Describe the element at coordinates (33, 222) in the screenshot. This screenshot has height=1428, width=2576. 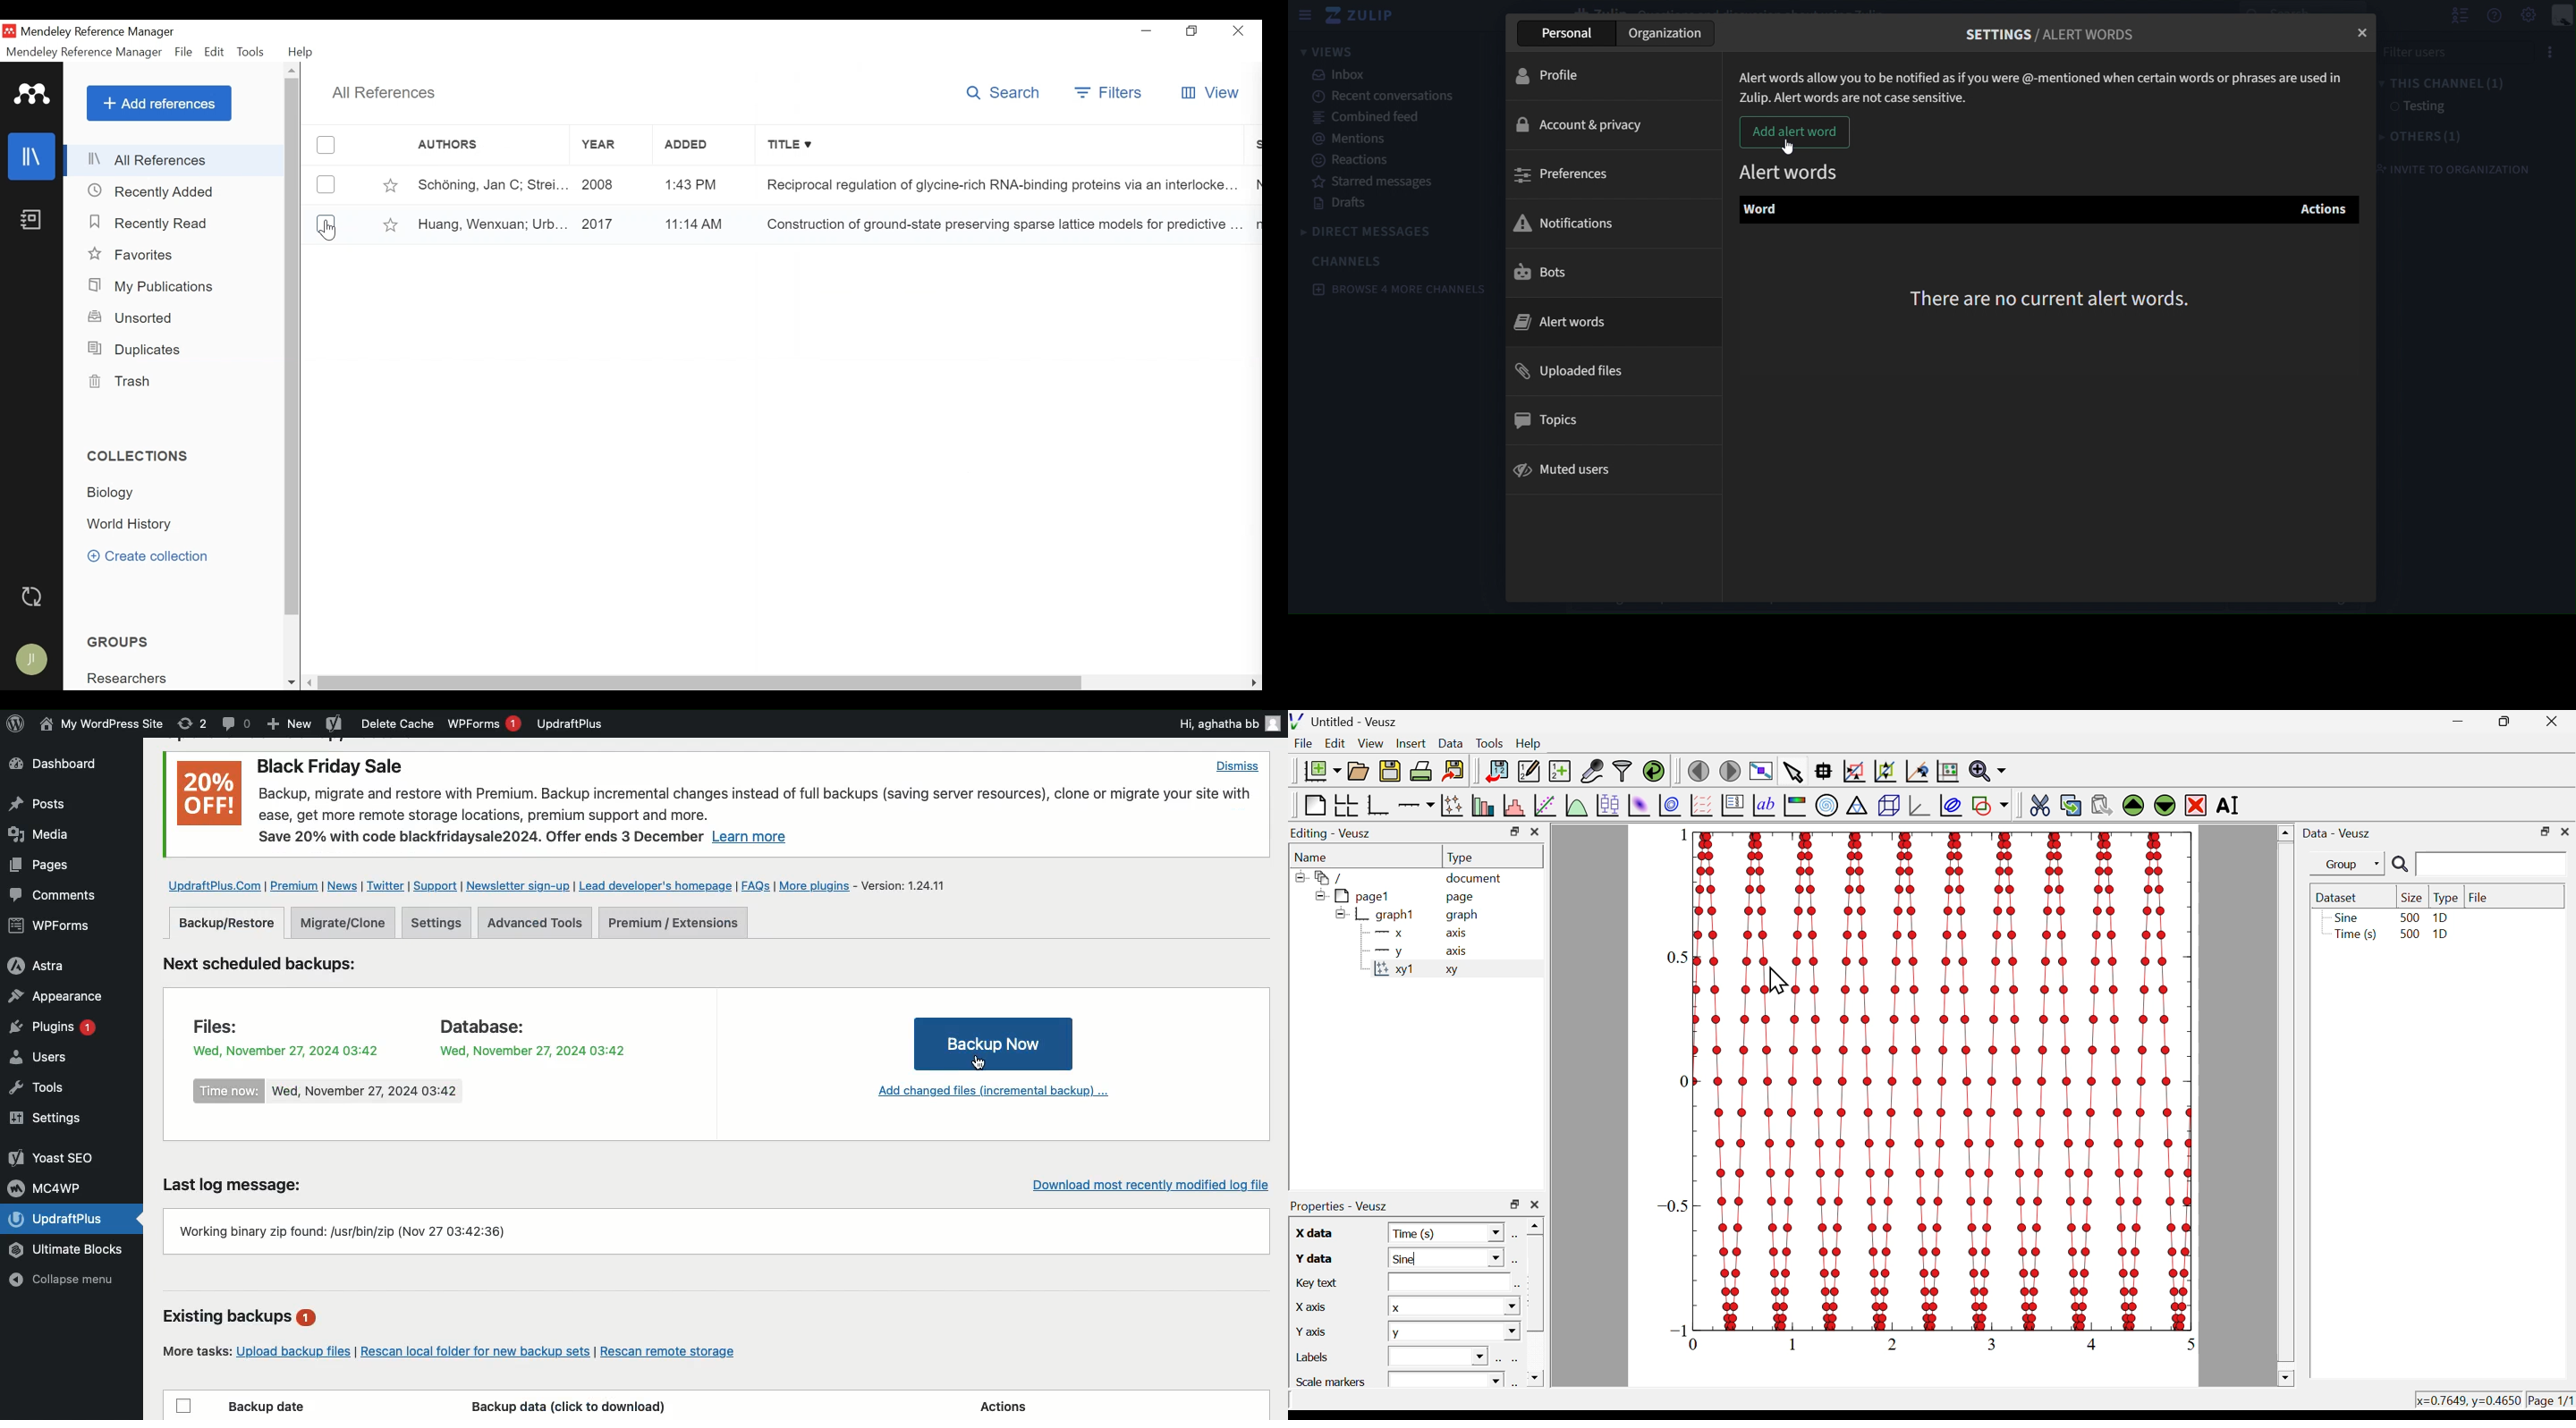
I see `Notebook` at that location.